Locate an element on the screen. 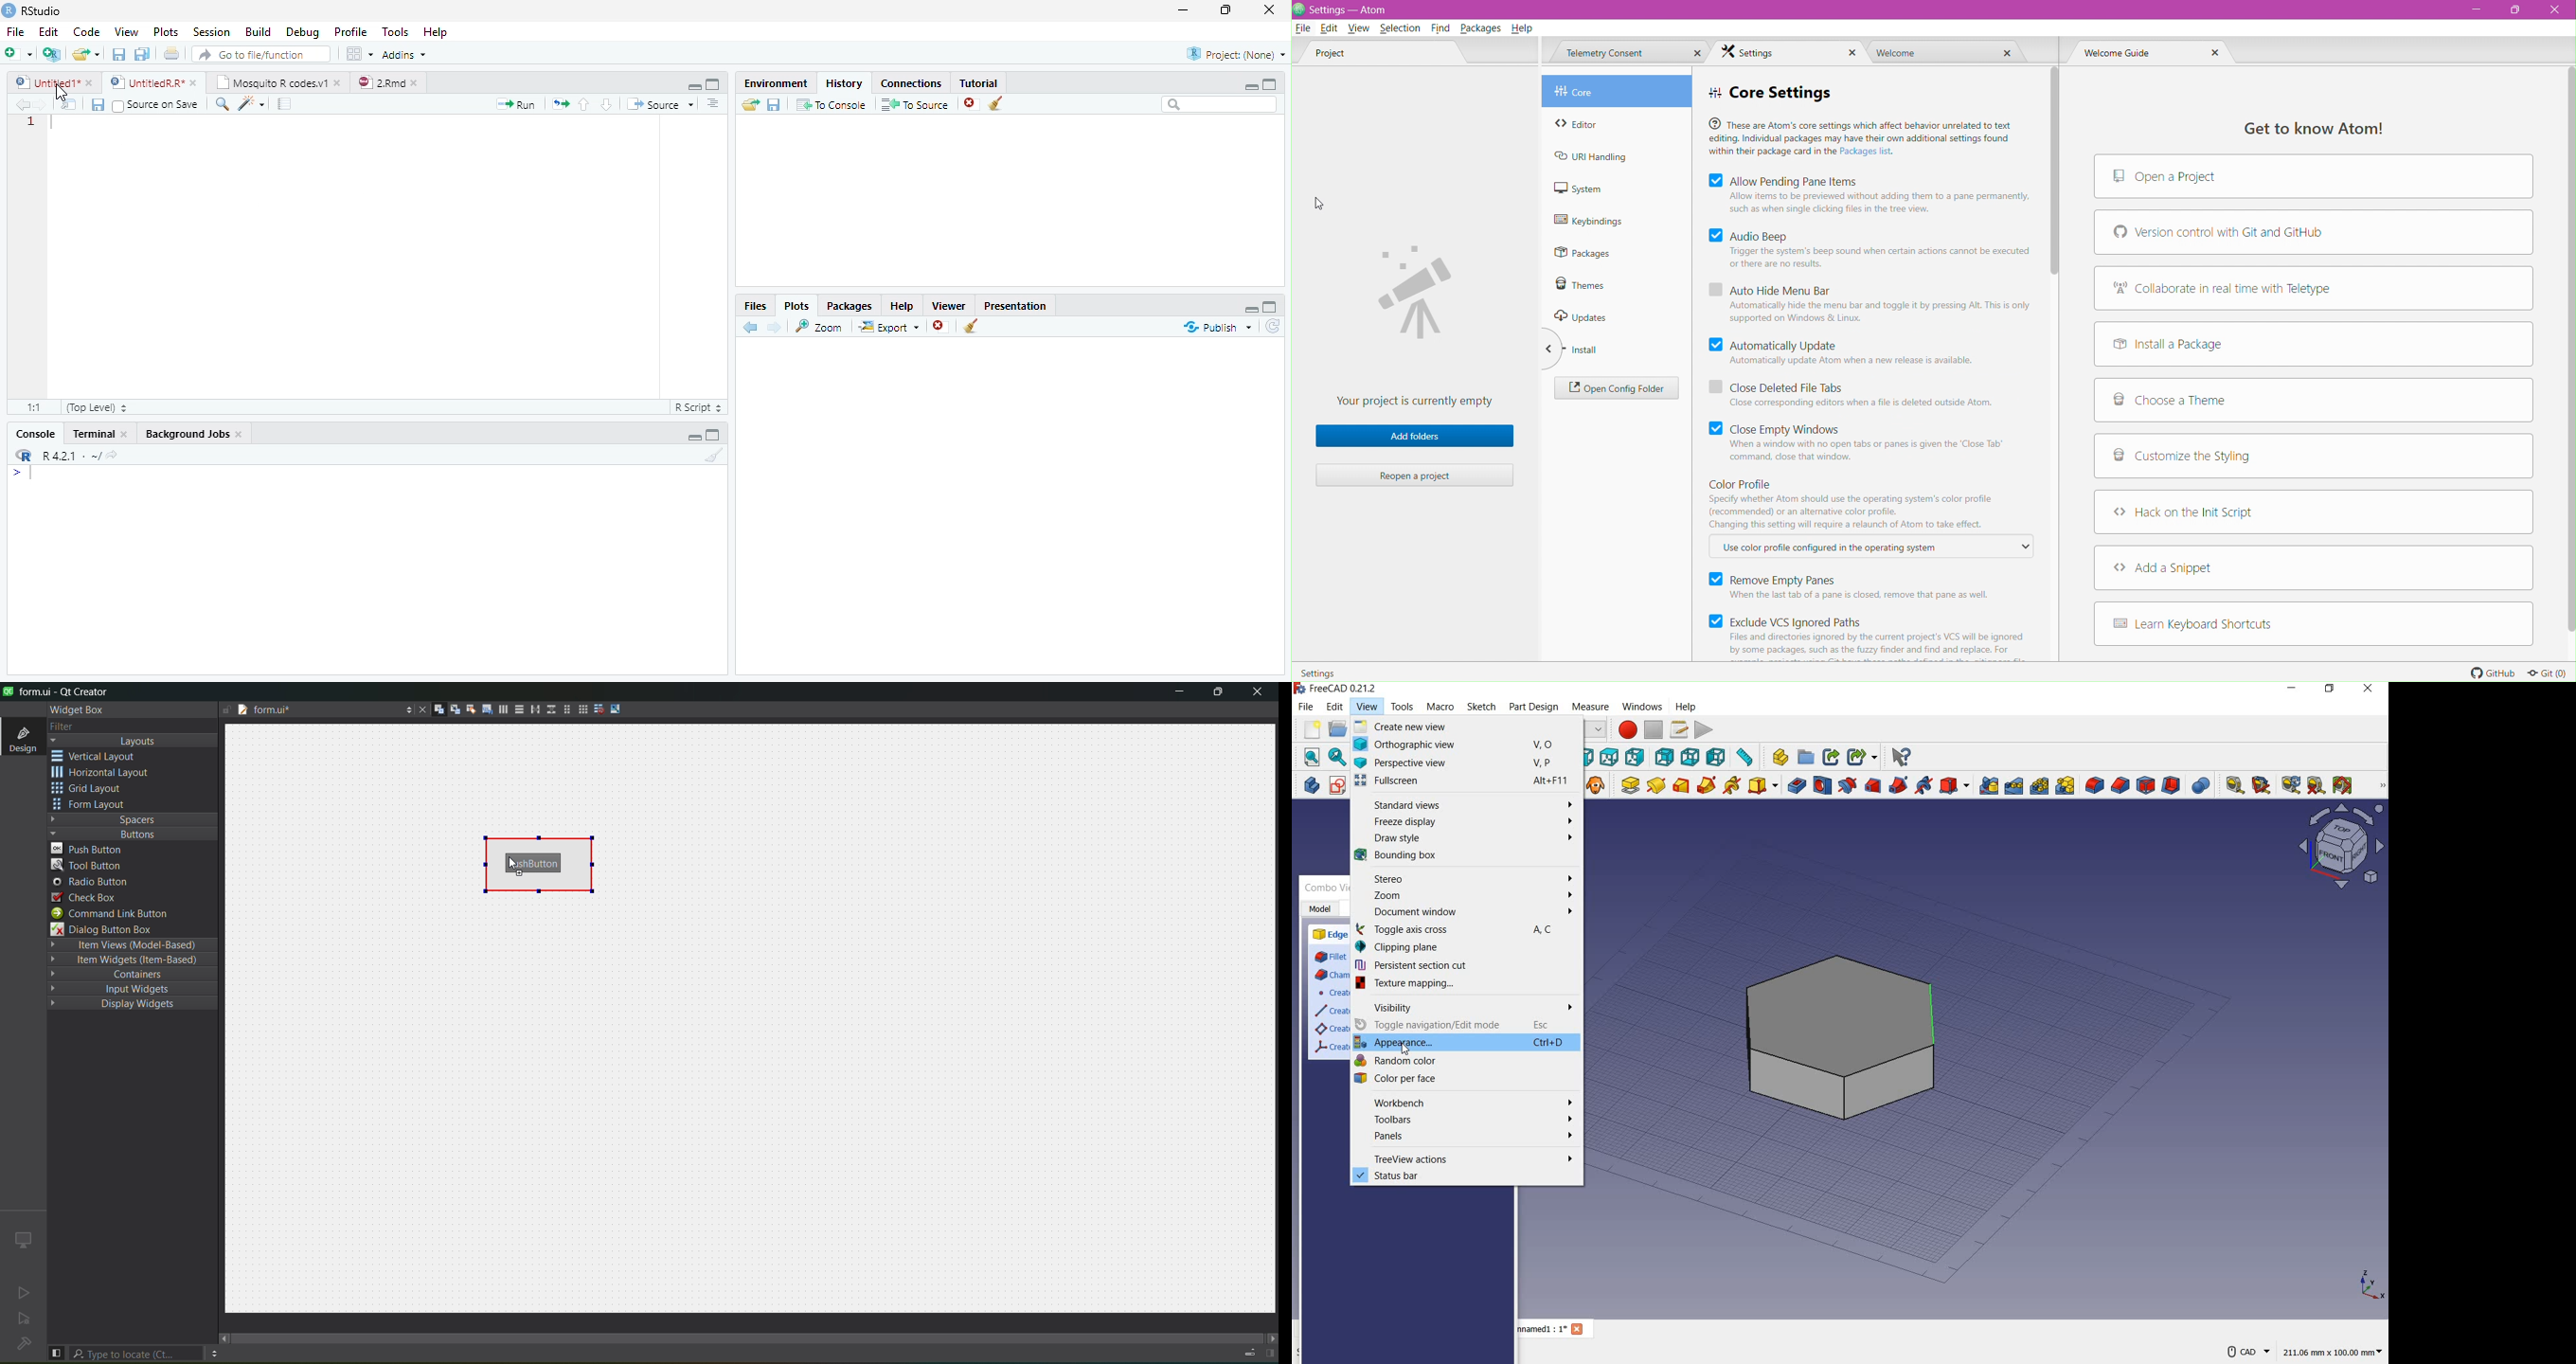 This screenshot has height=1372, width=2576. toggle axis cross A,C is located at coordinates (1468, 930).